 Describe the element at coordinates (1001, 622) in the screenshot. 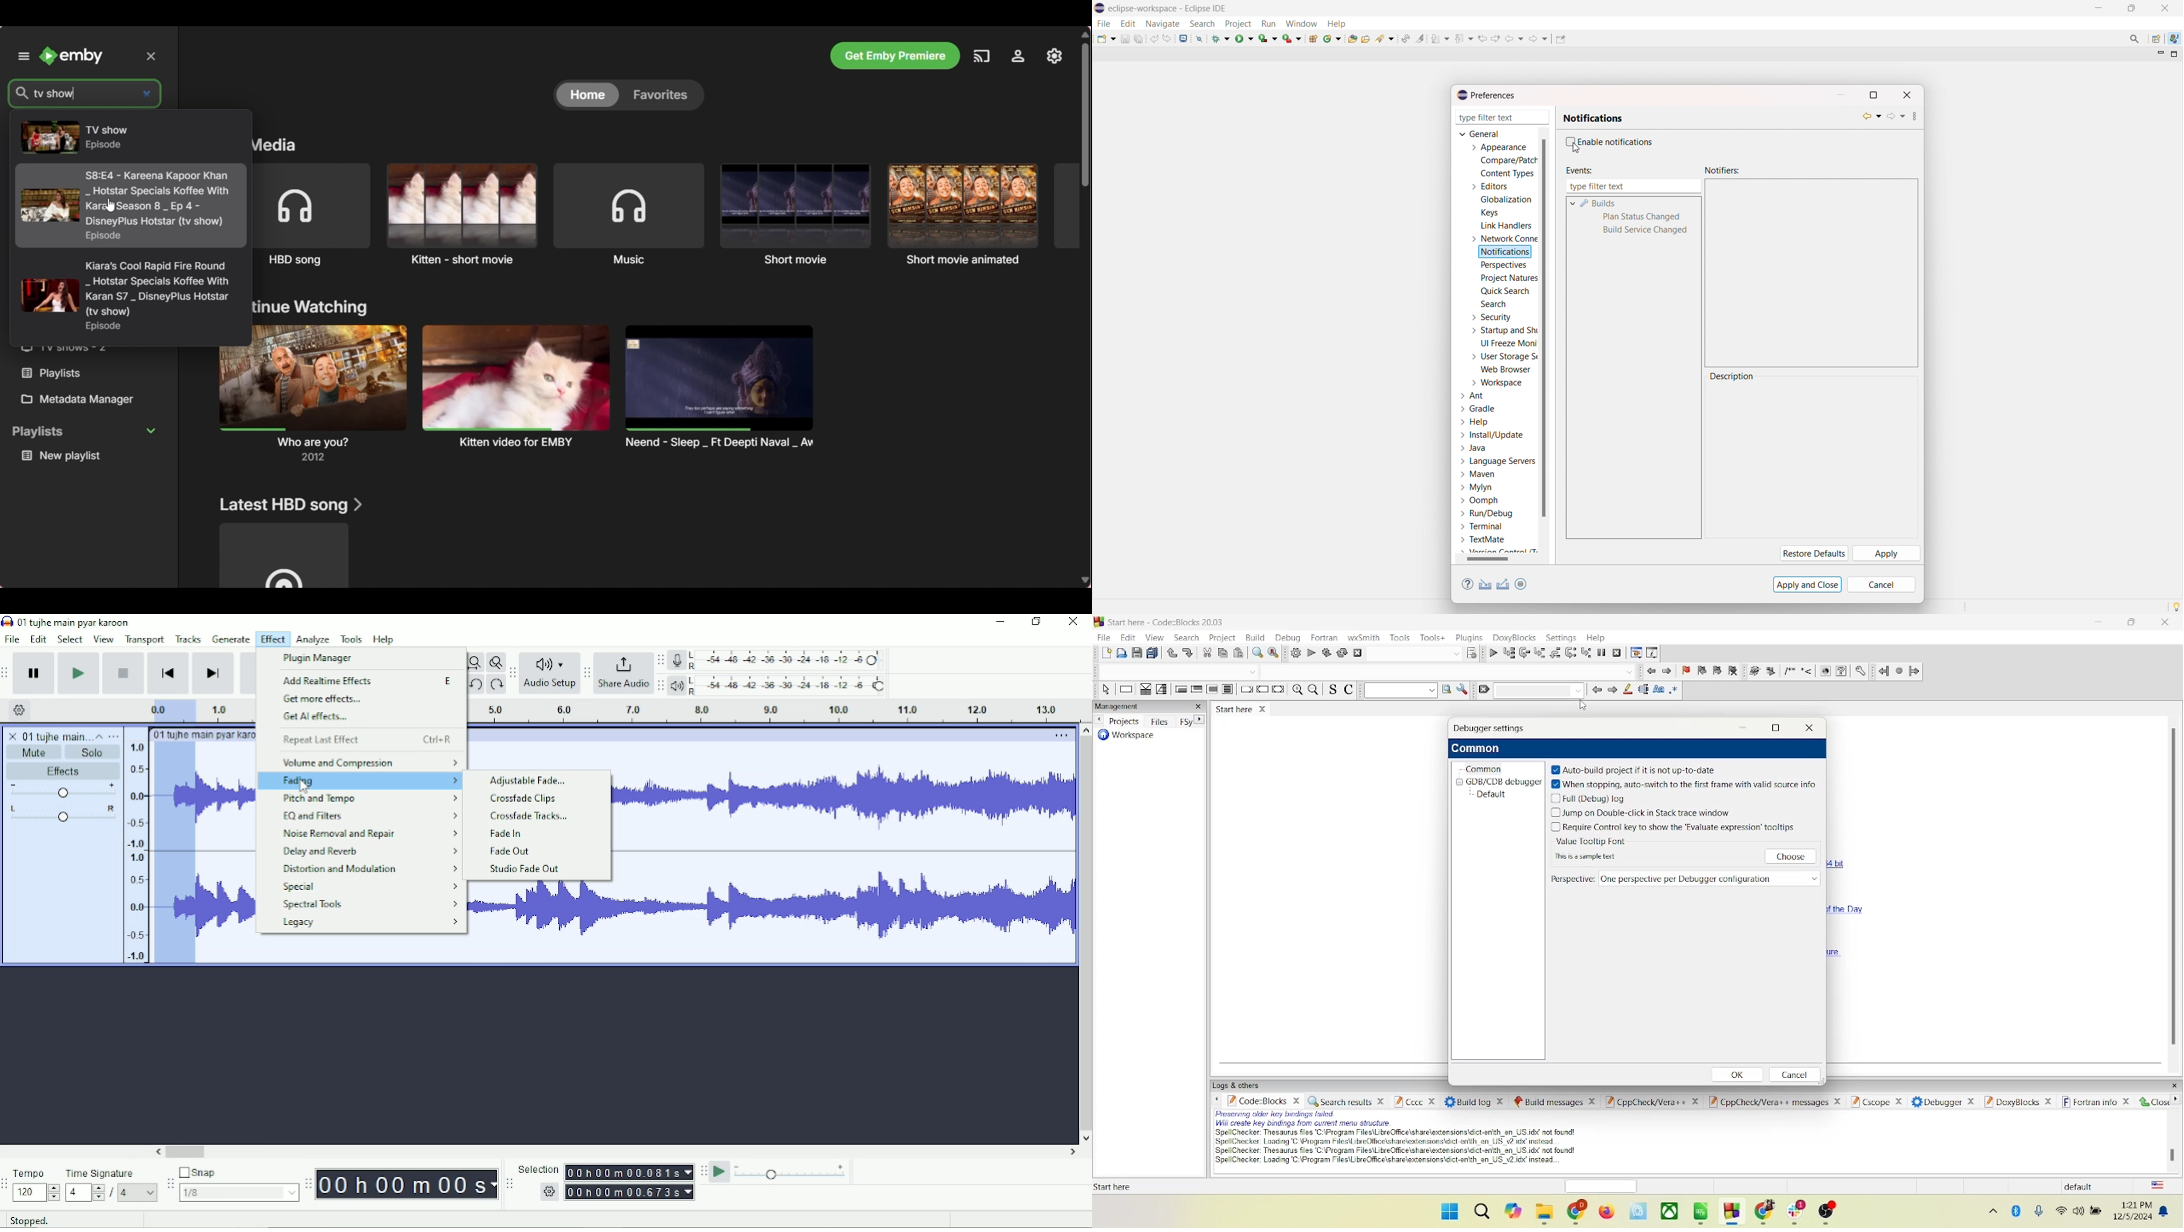

I see `Minimize` at that location.